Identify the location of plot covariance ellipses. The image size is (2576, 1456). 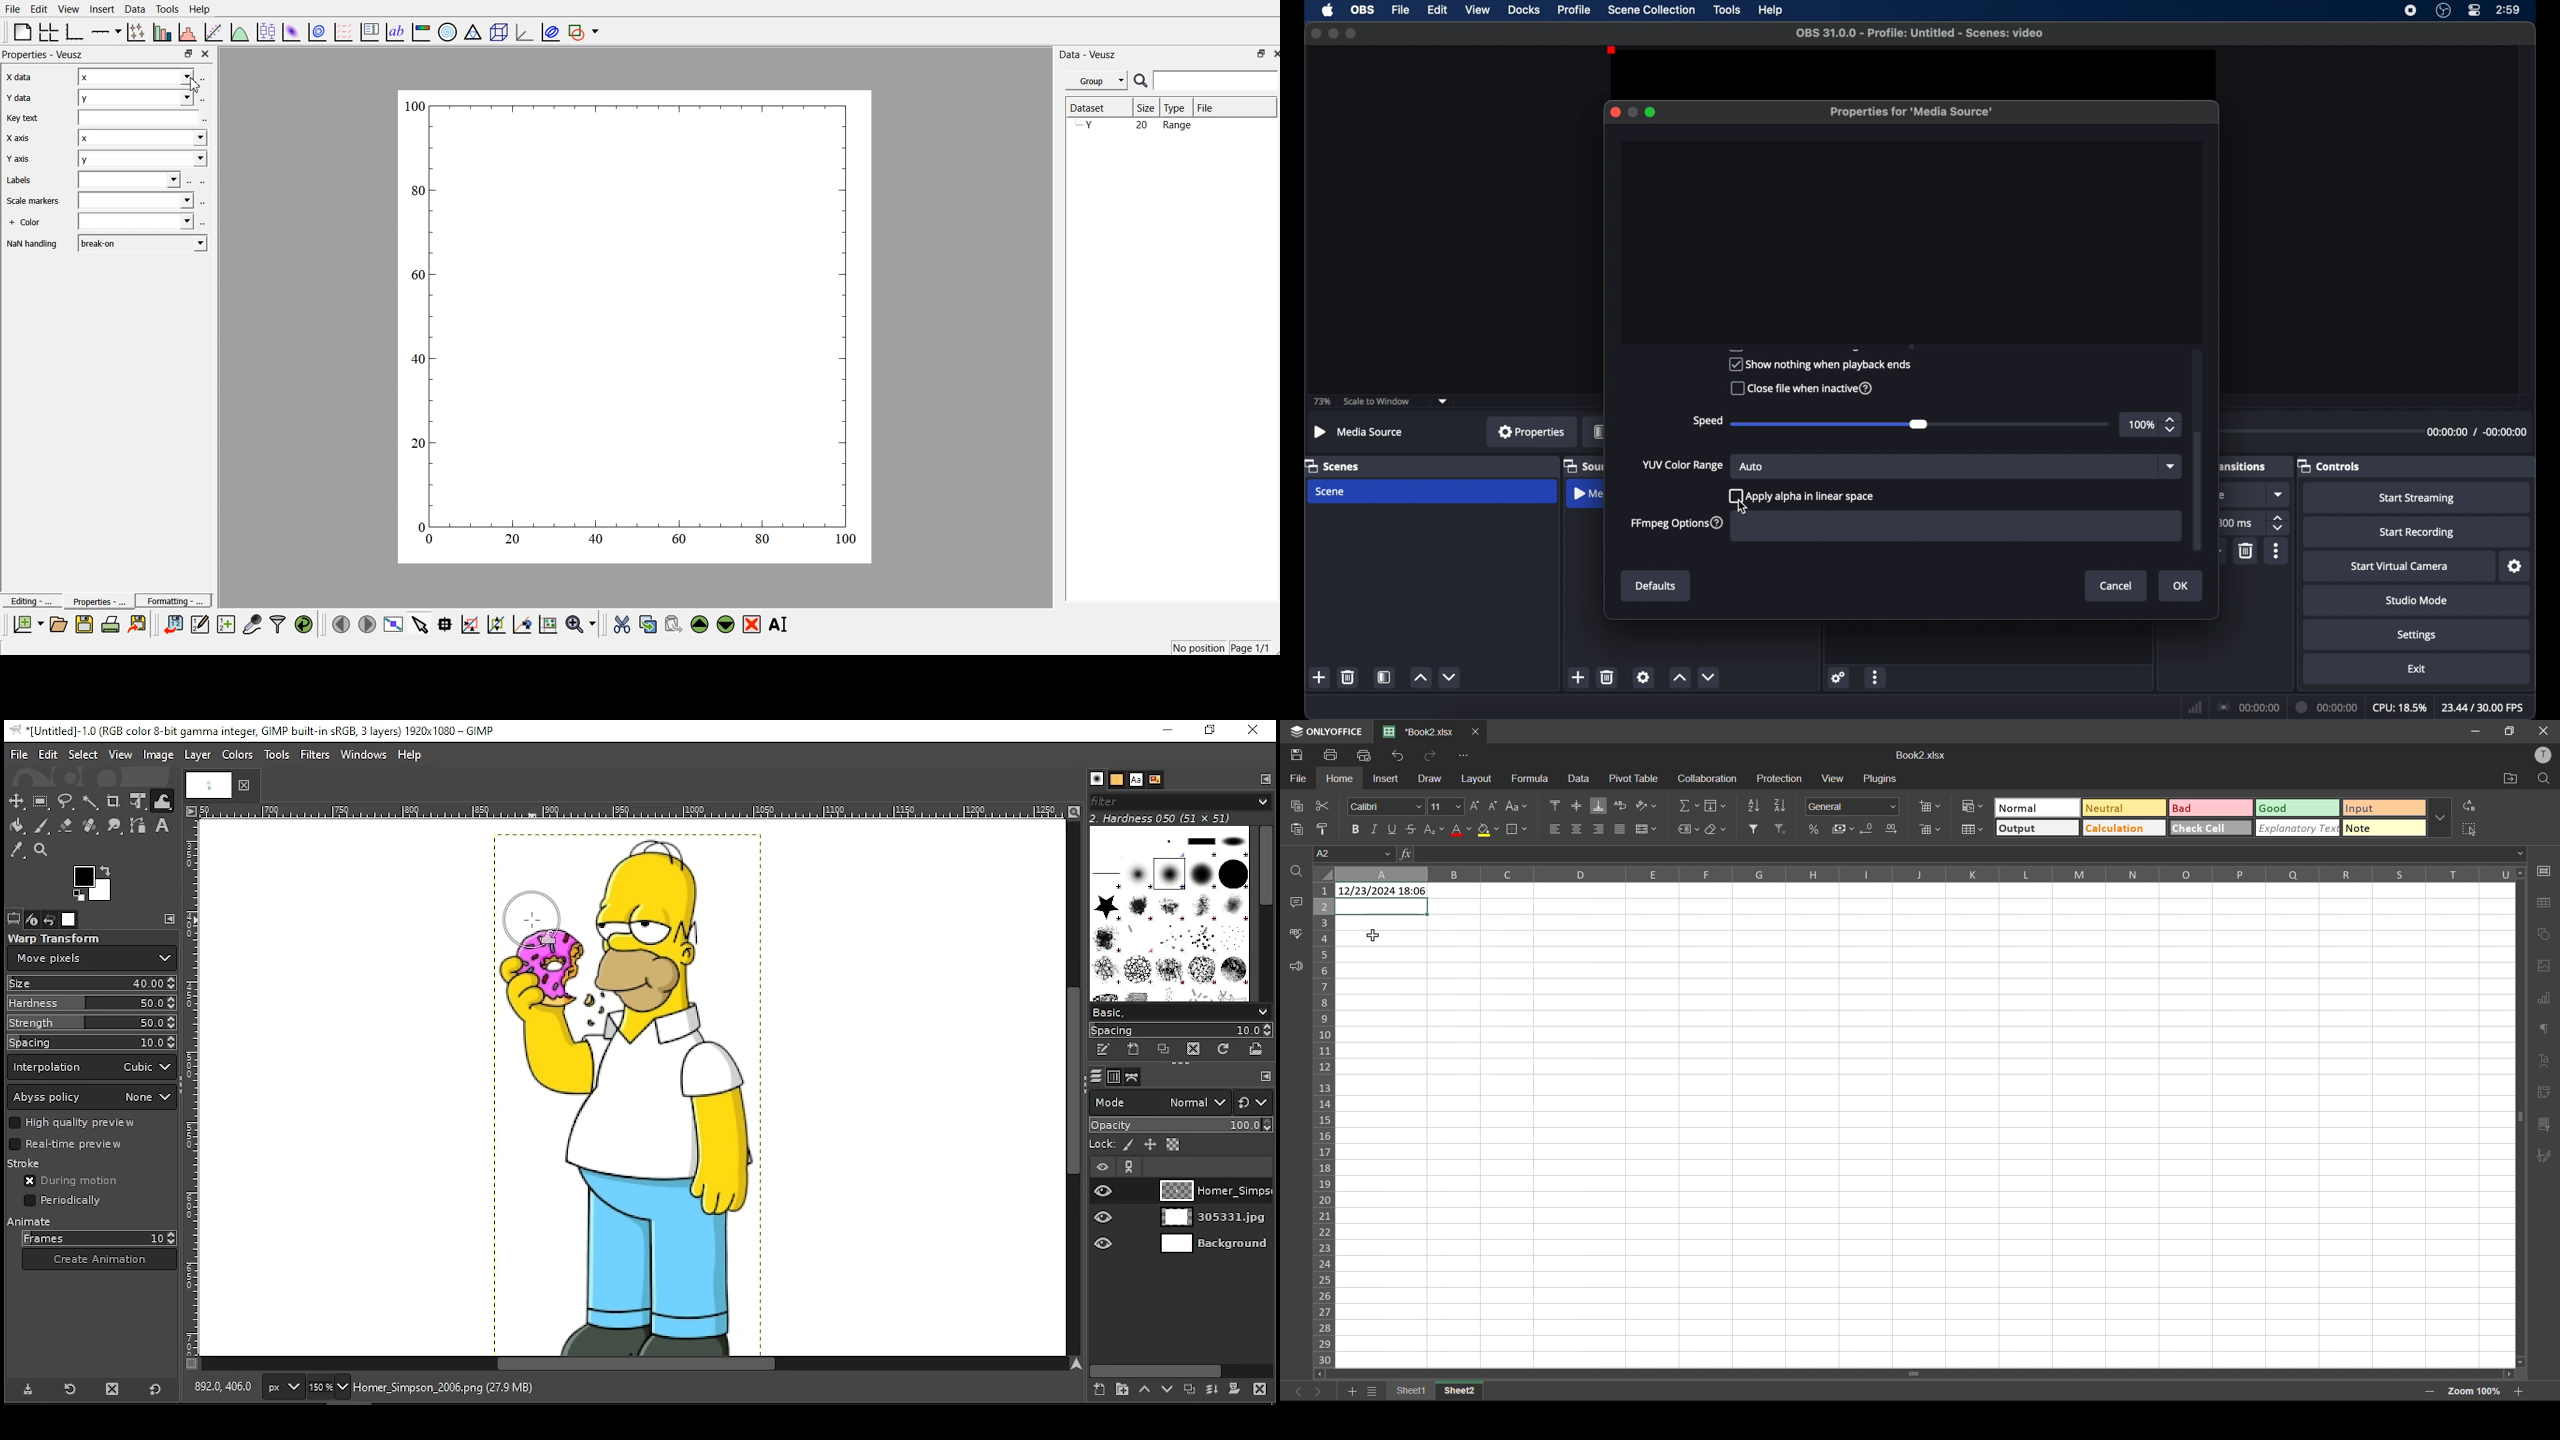
(548, 31).